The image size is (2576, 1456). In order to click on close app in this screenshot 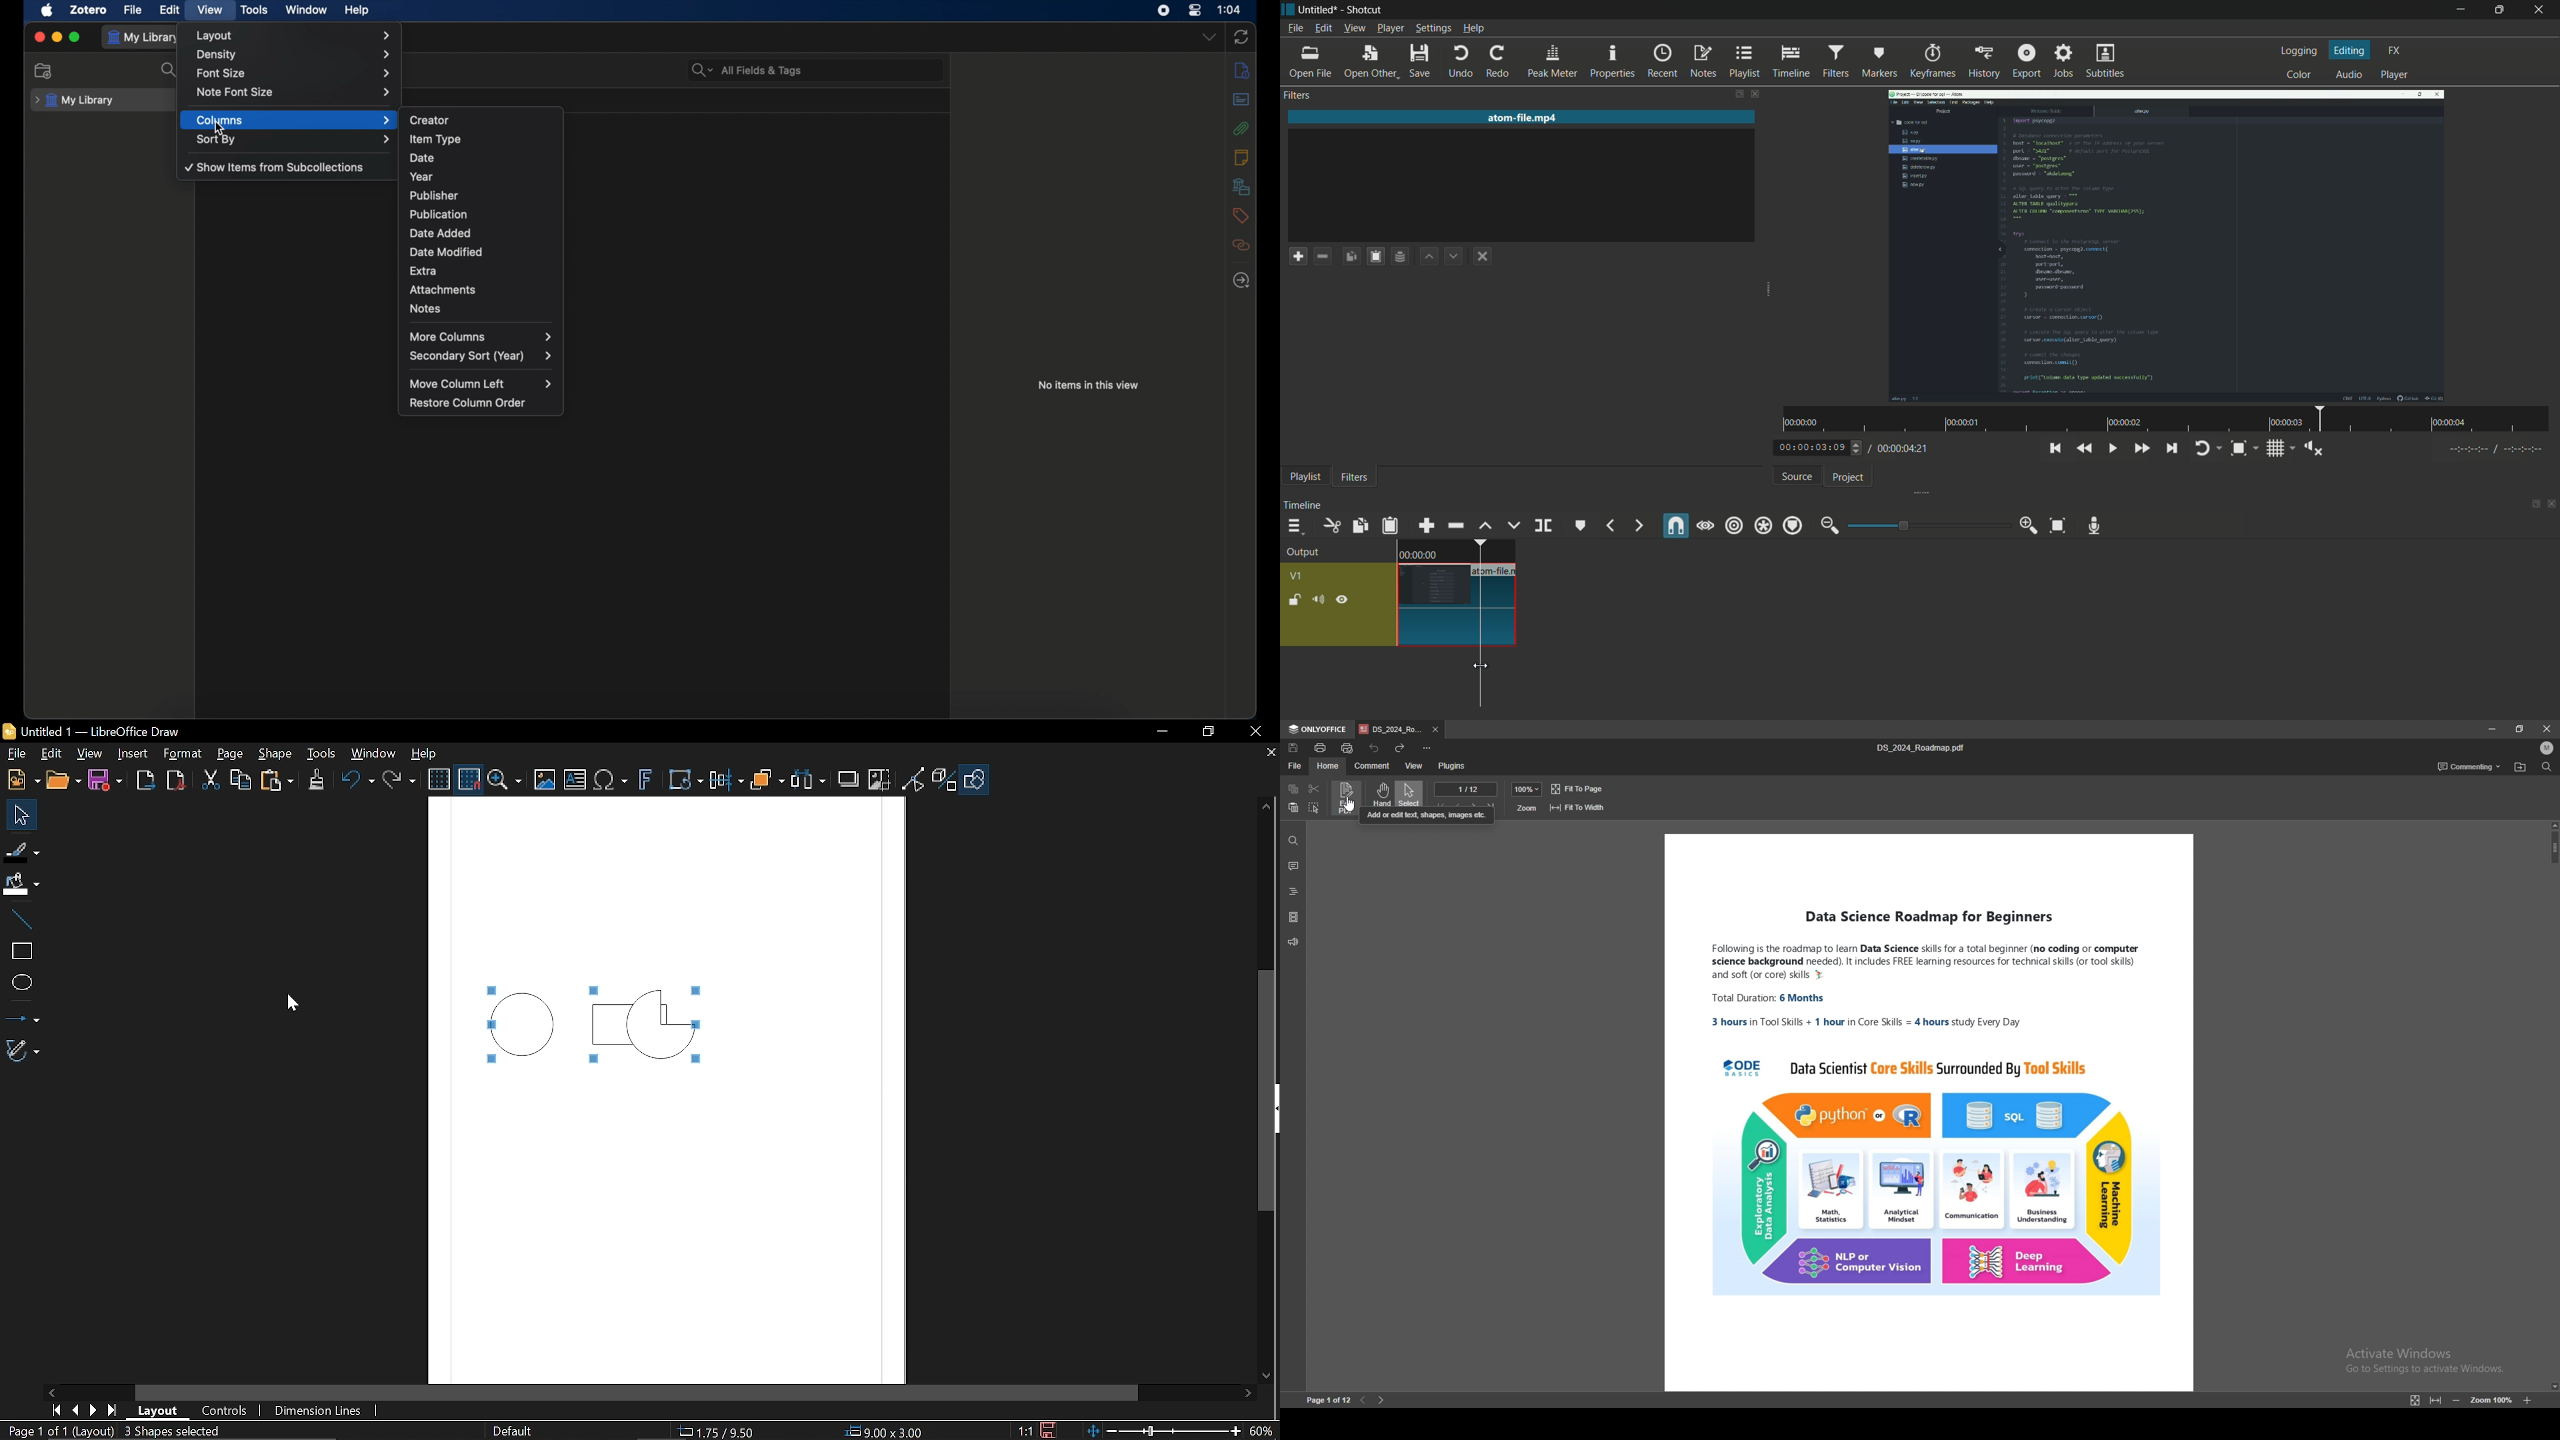, I will do `click(2541, 9)`.